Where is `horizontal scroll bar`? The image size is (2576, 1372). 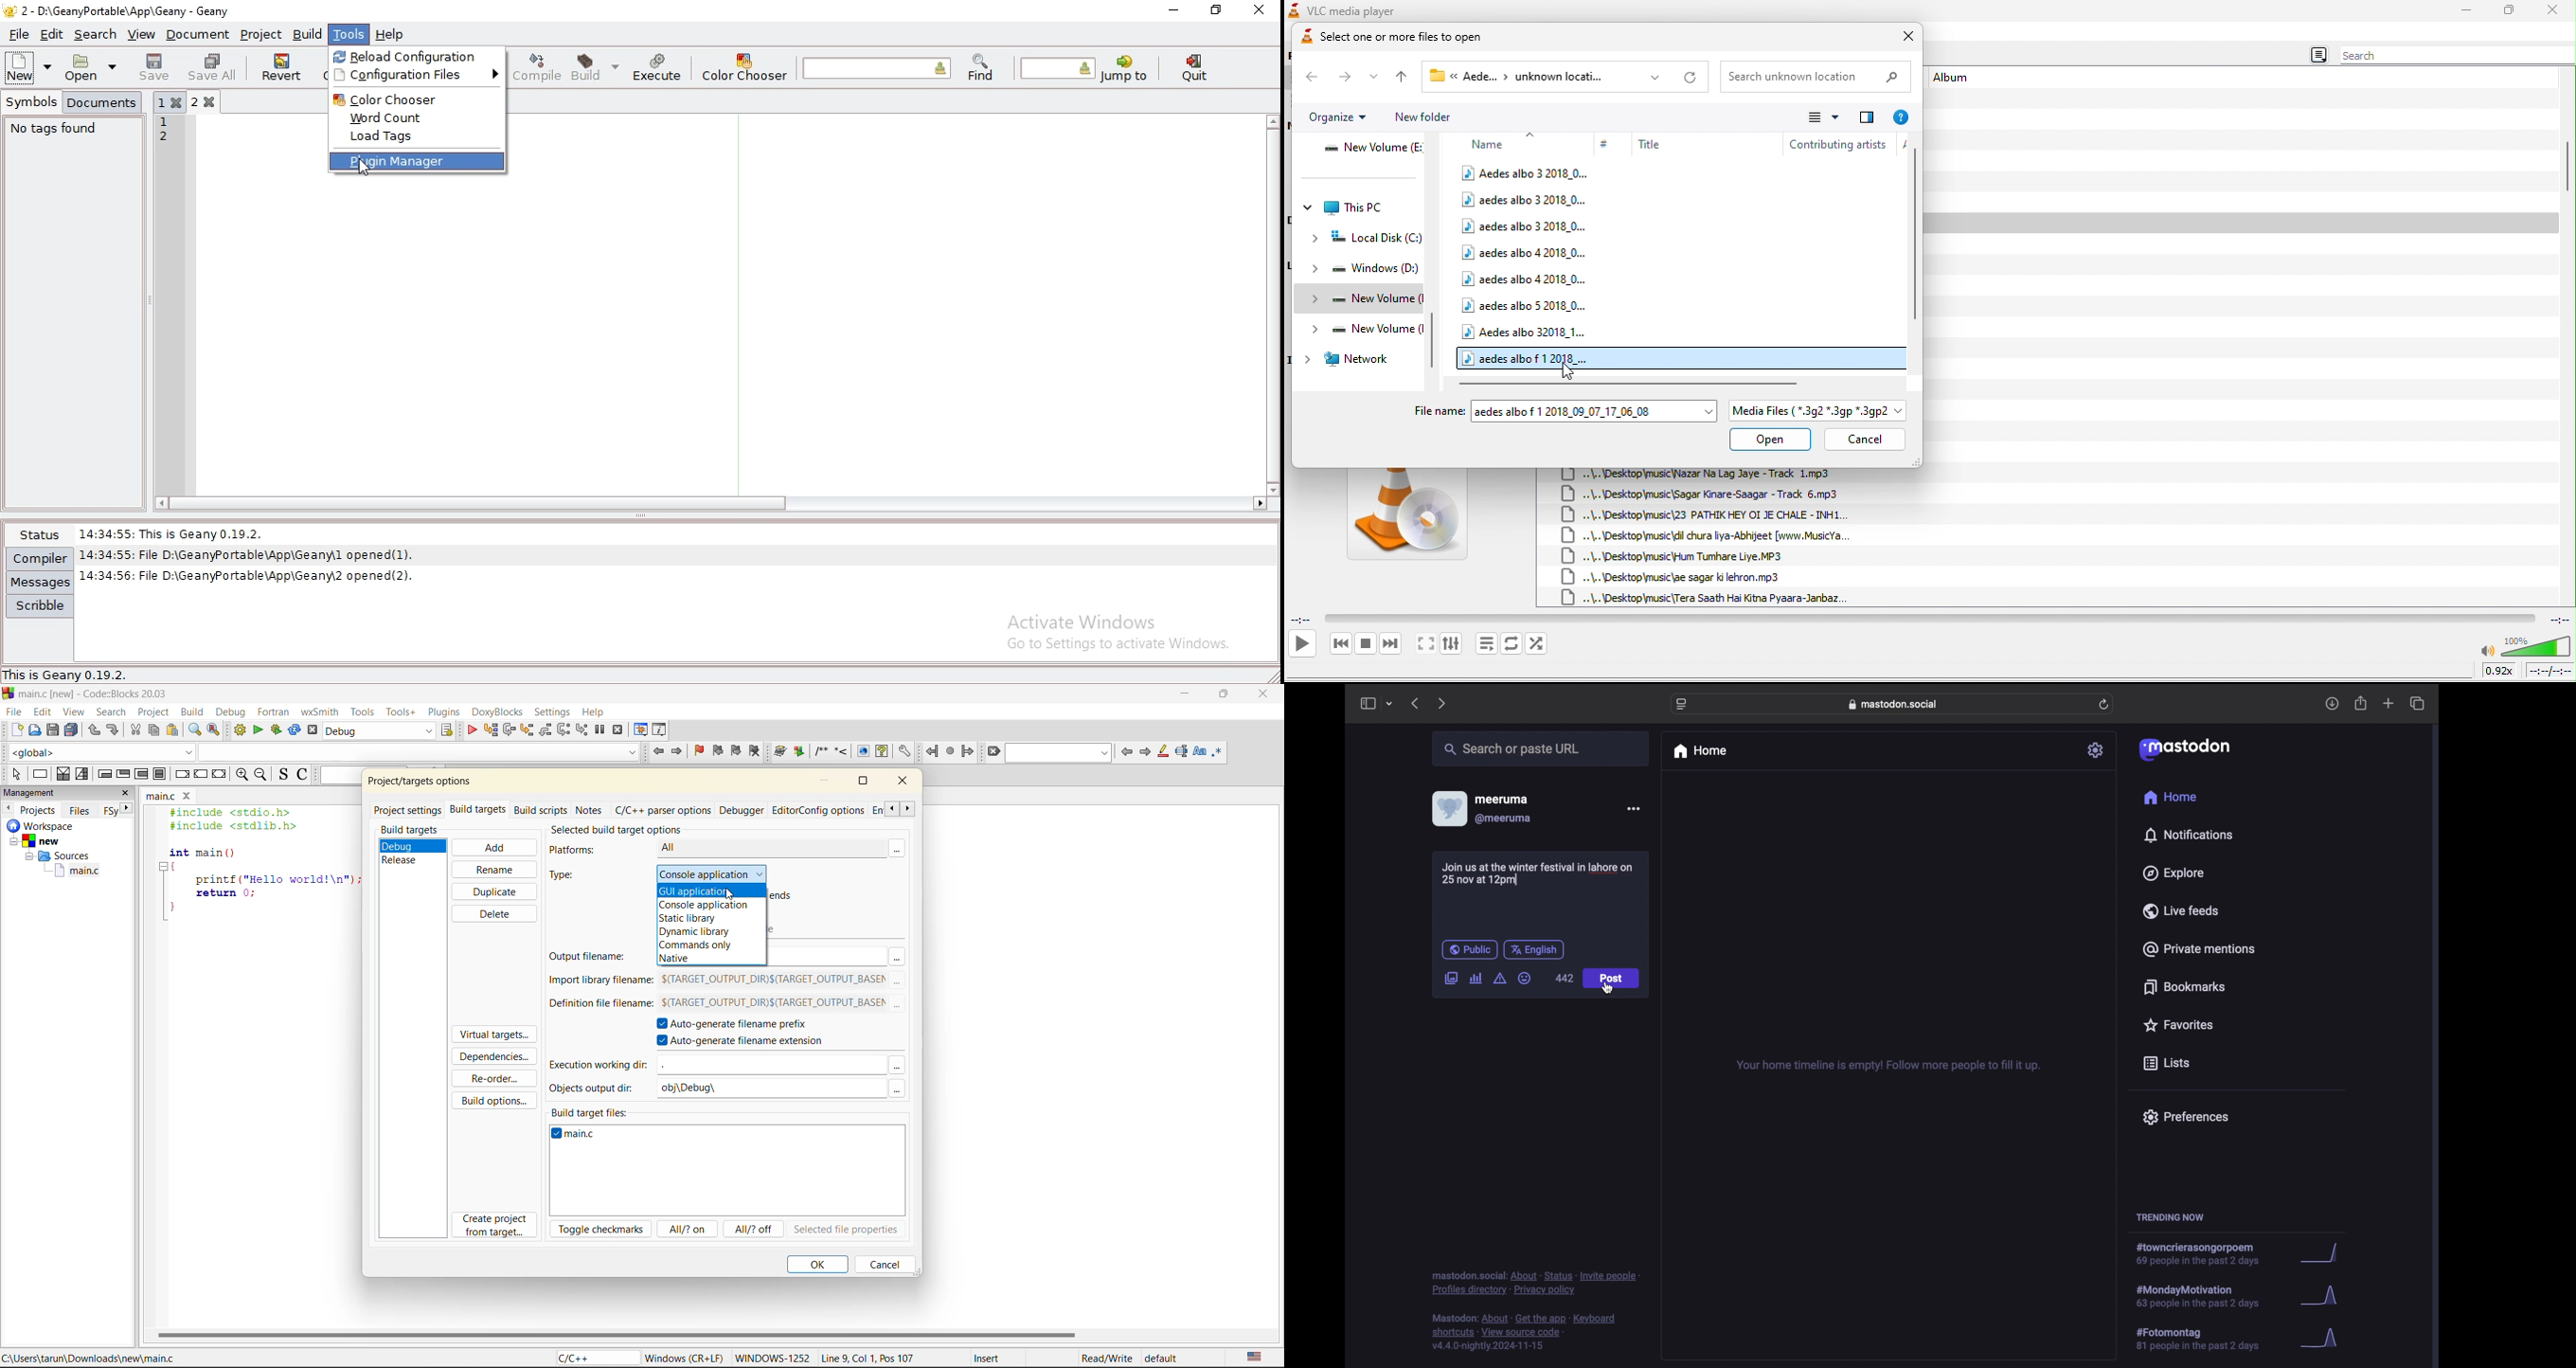 horizontal scroll bar is located at coordinates (1631, 383).